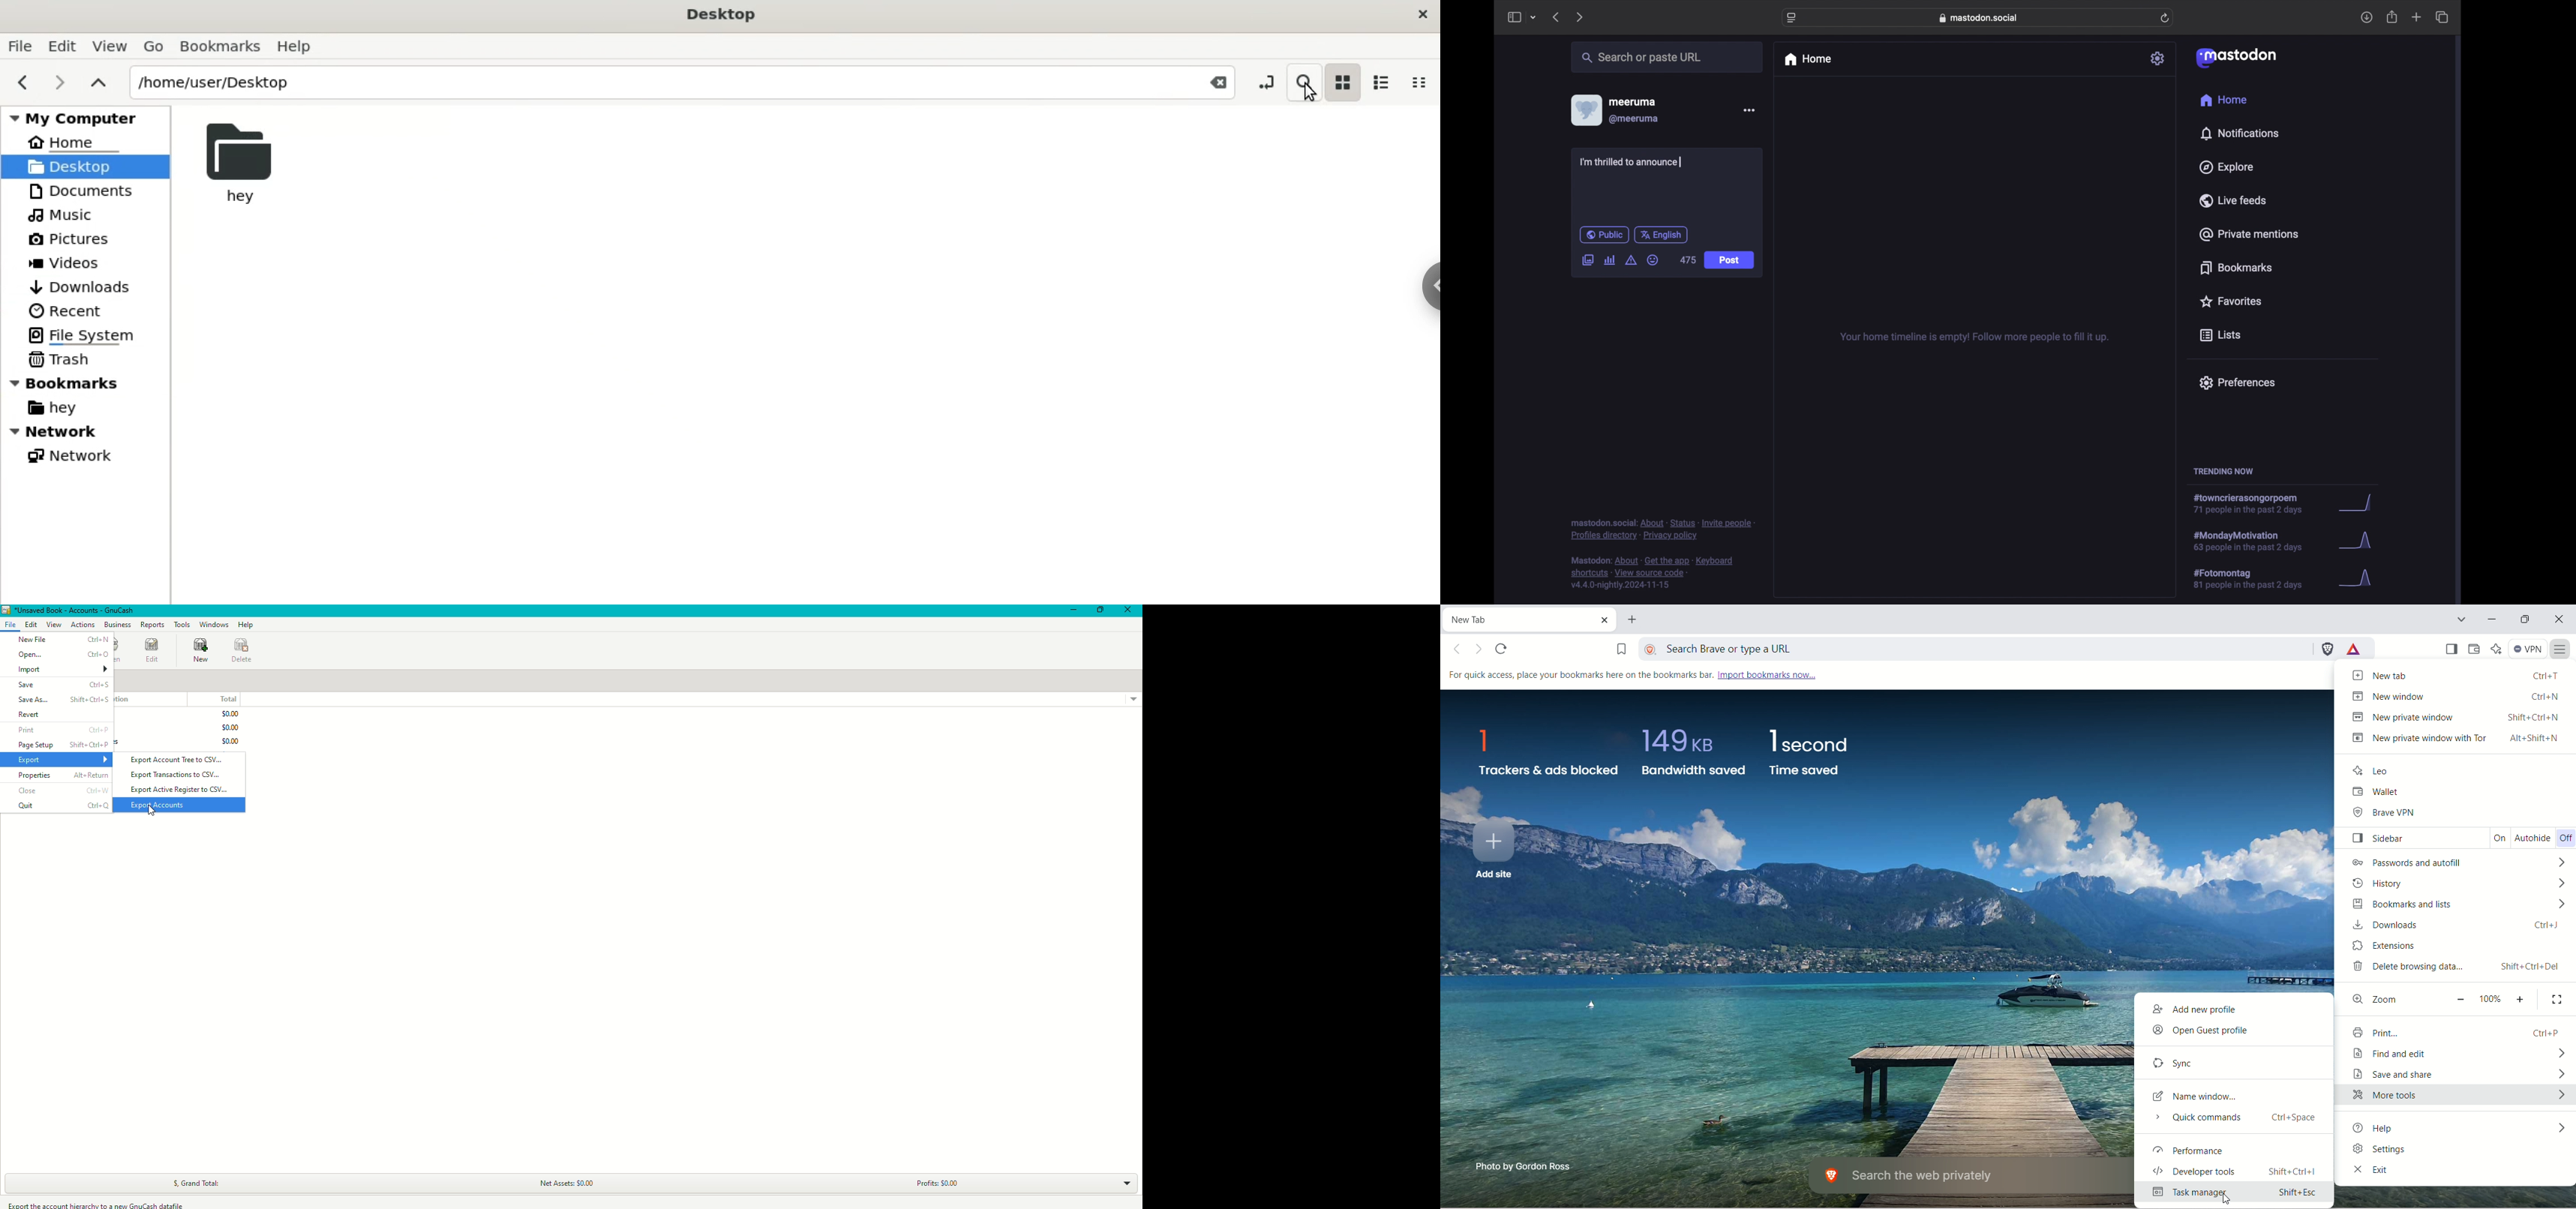 This screenshot has height=1232, width=2576. What do you see at coordinates (2241, 1195) in the screenshot?
I see `task manager` at bounding box center [2241, 1195].